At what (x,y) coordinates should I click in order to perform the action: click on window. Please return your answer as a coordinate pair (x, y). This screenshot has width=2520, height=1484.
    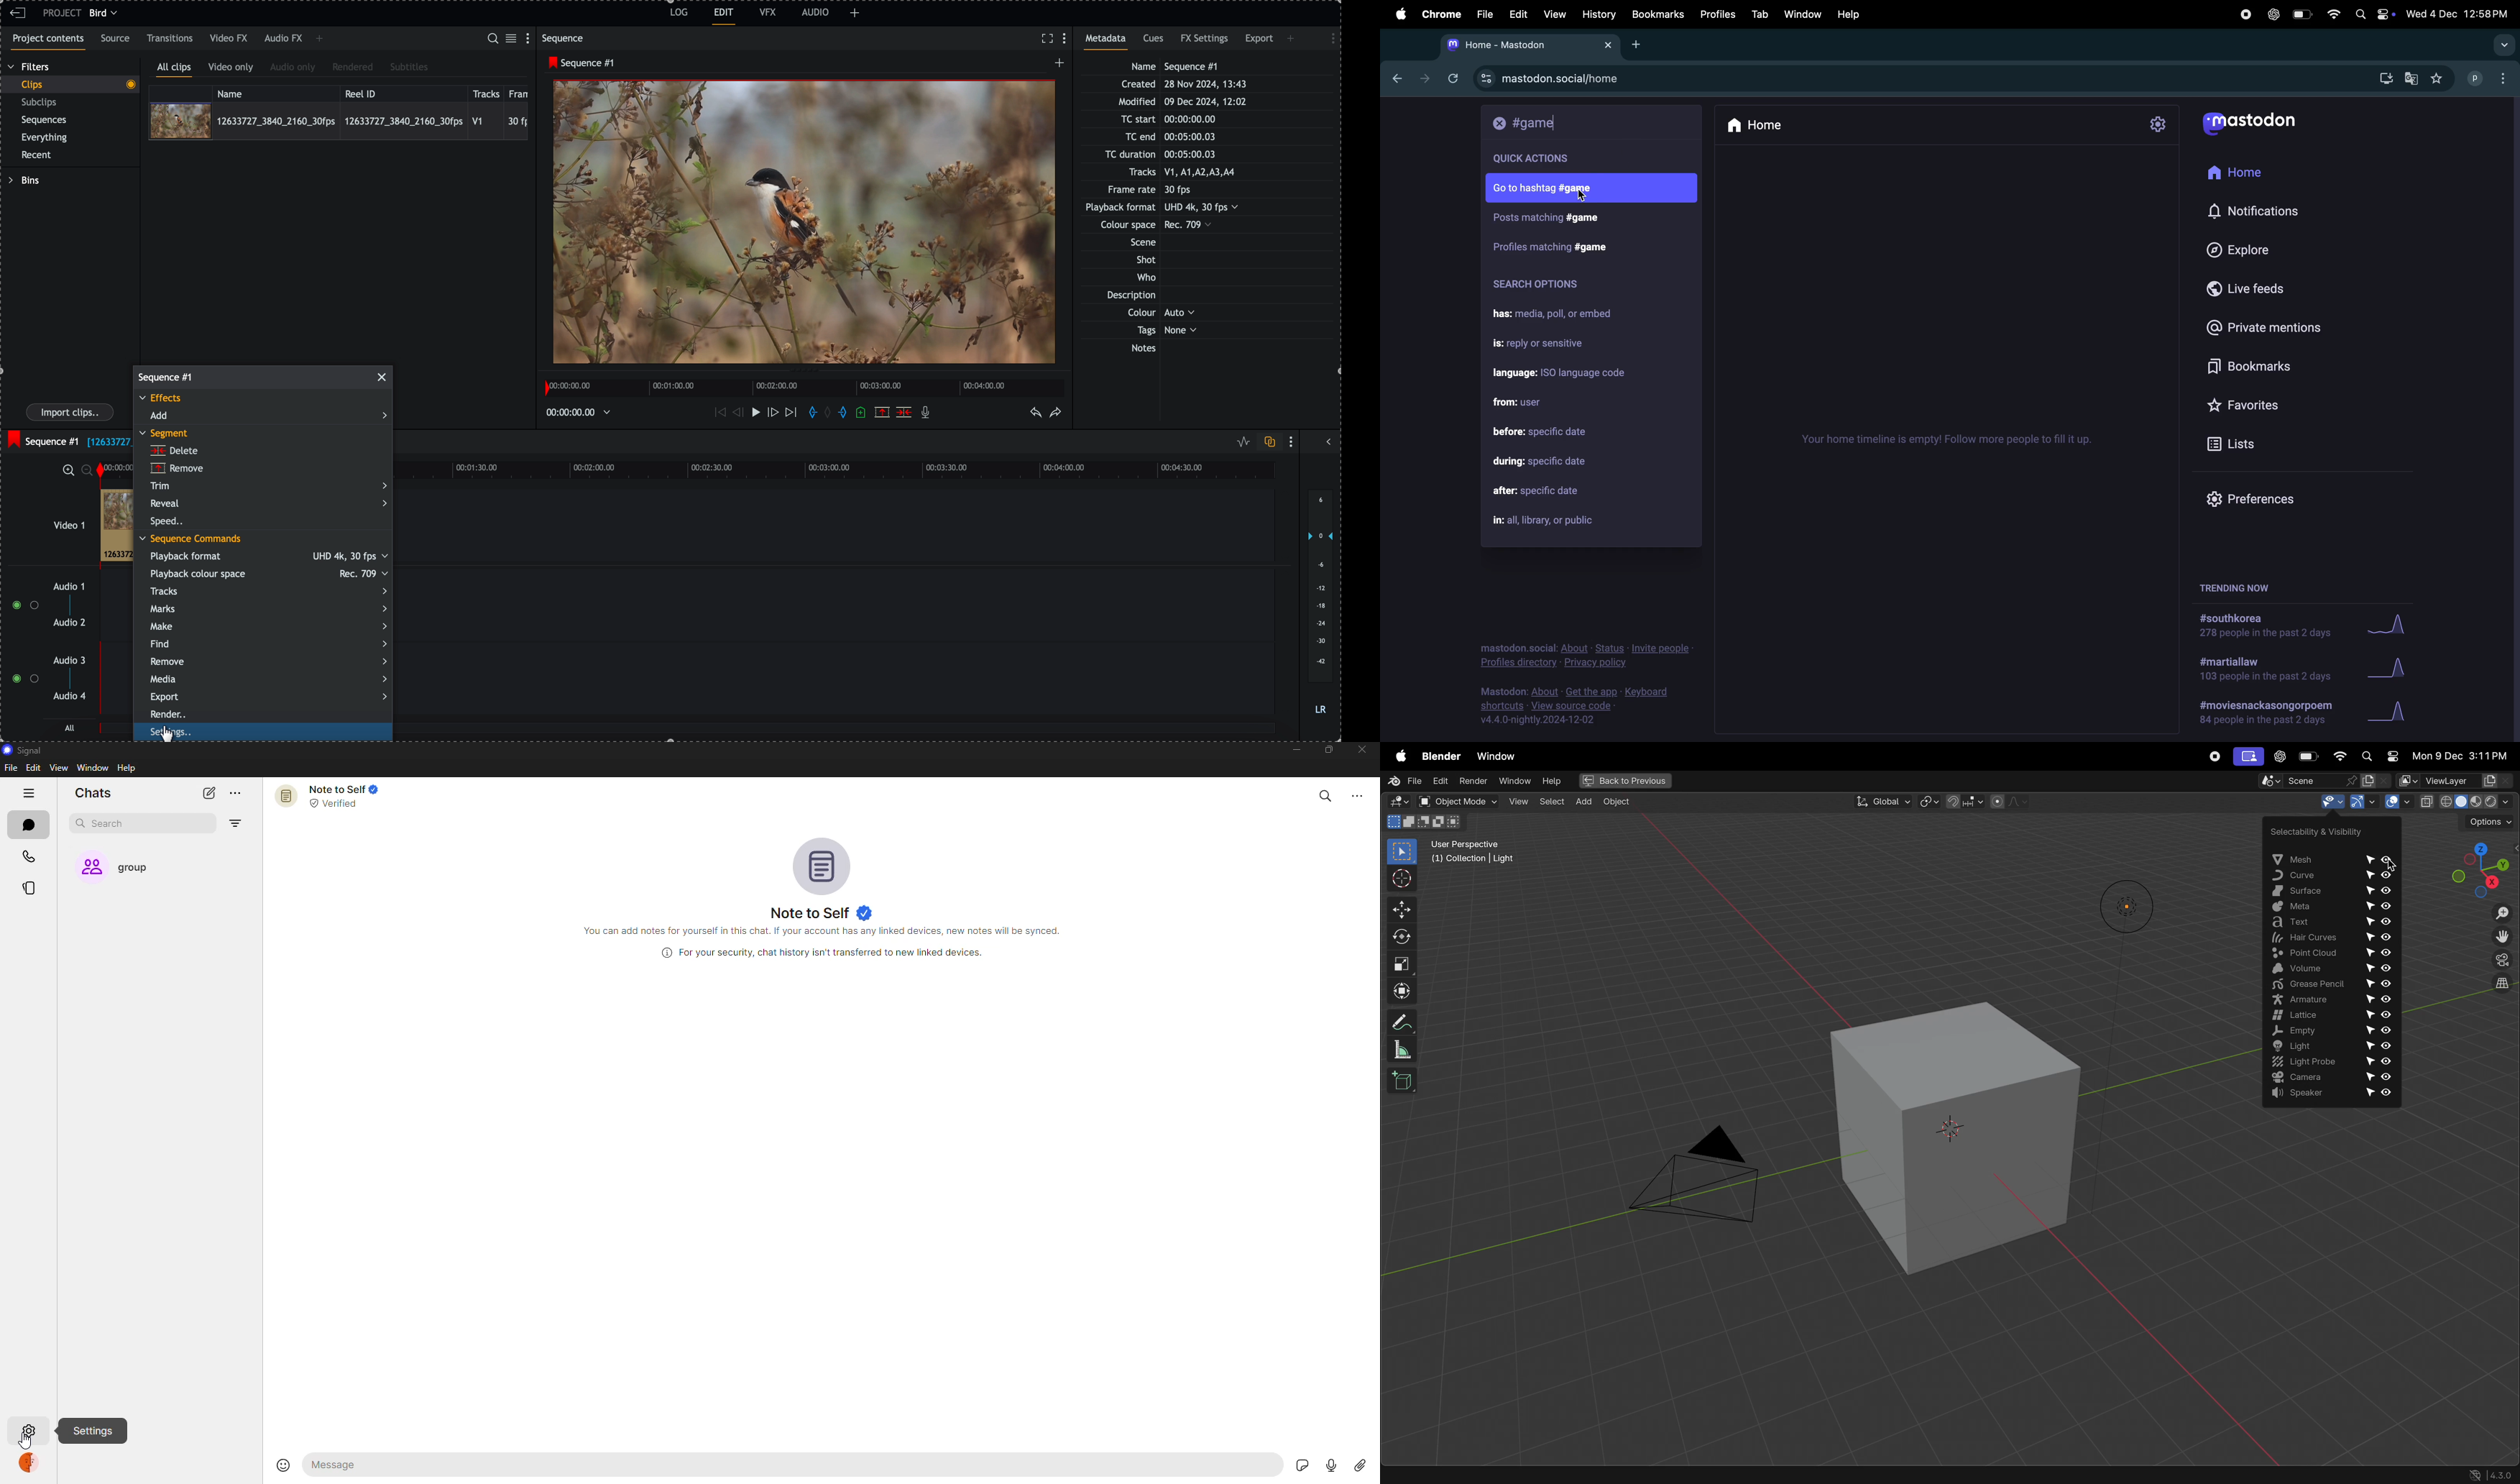
    Looking at the image, I should click on (1513, 782).